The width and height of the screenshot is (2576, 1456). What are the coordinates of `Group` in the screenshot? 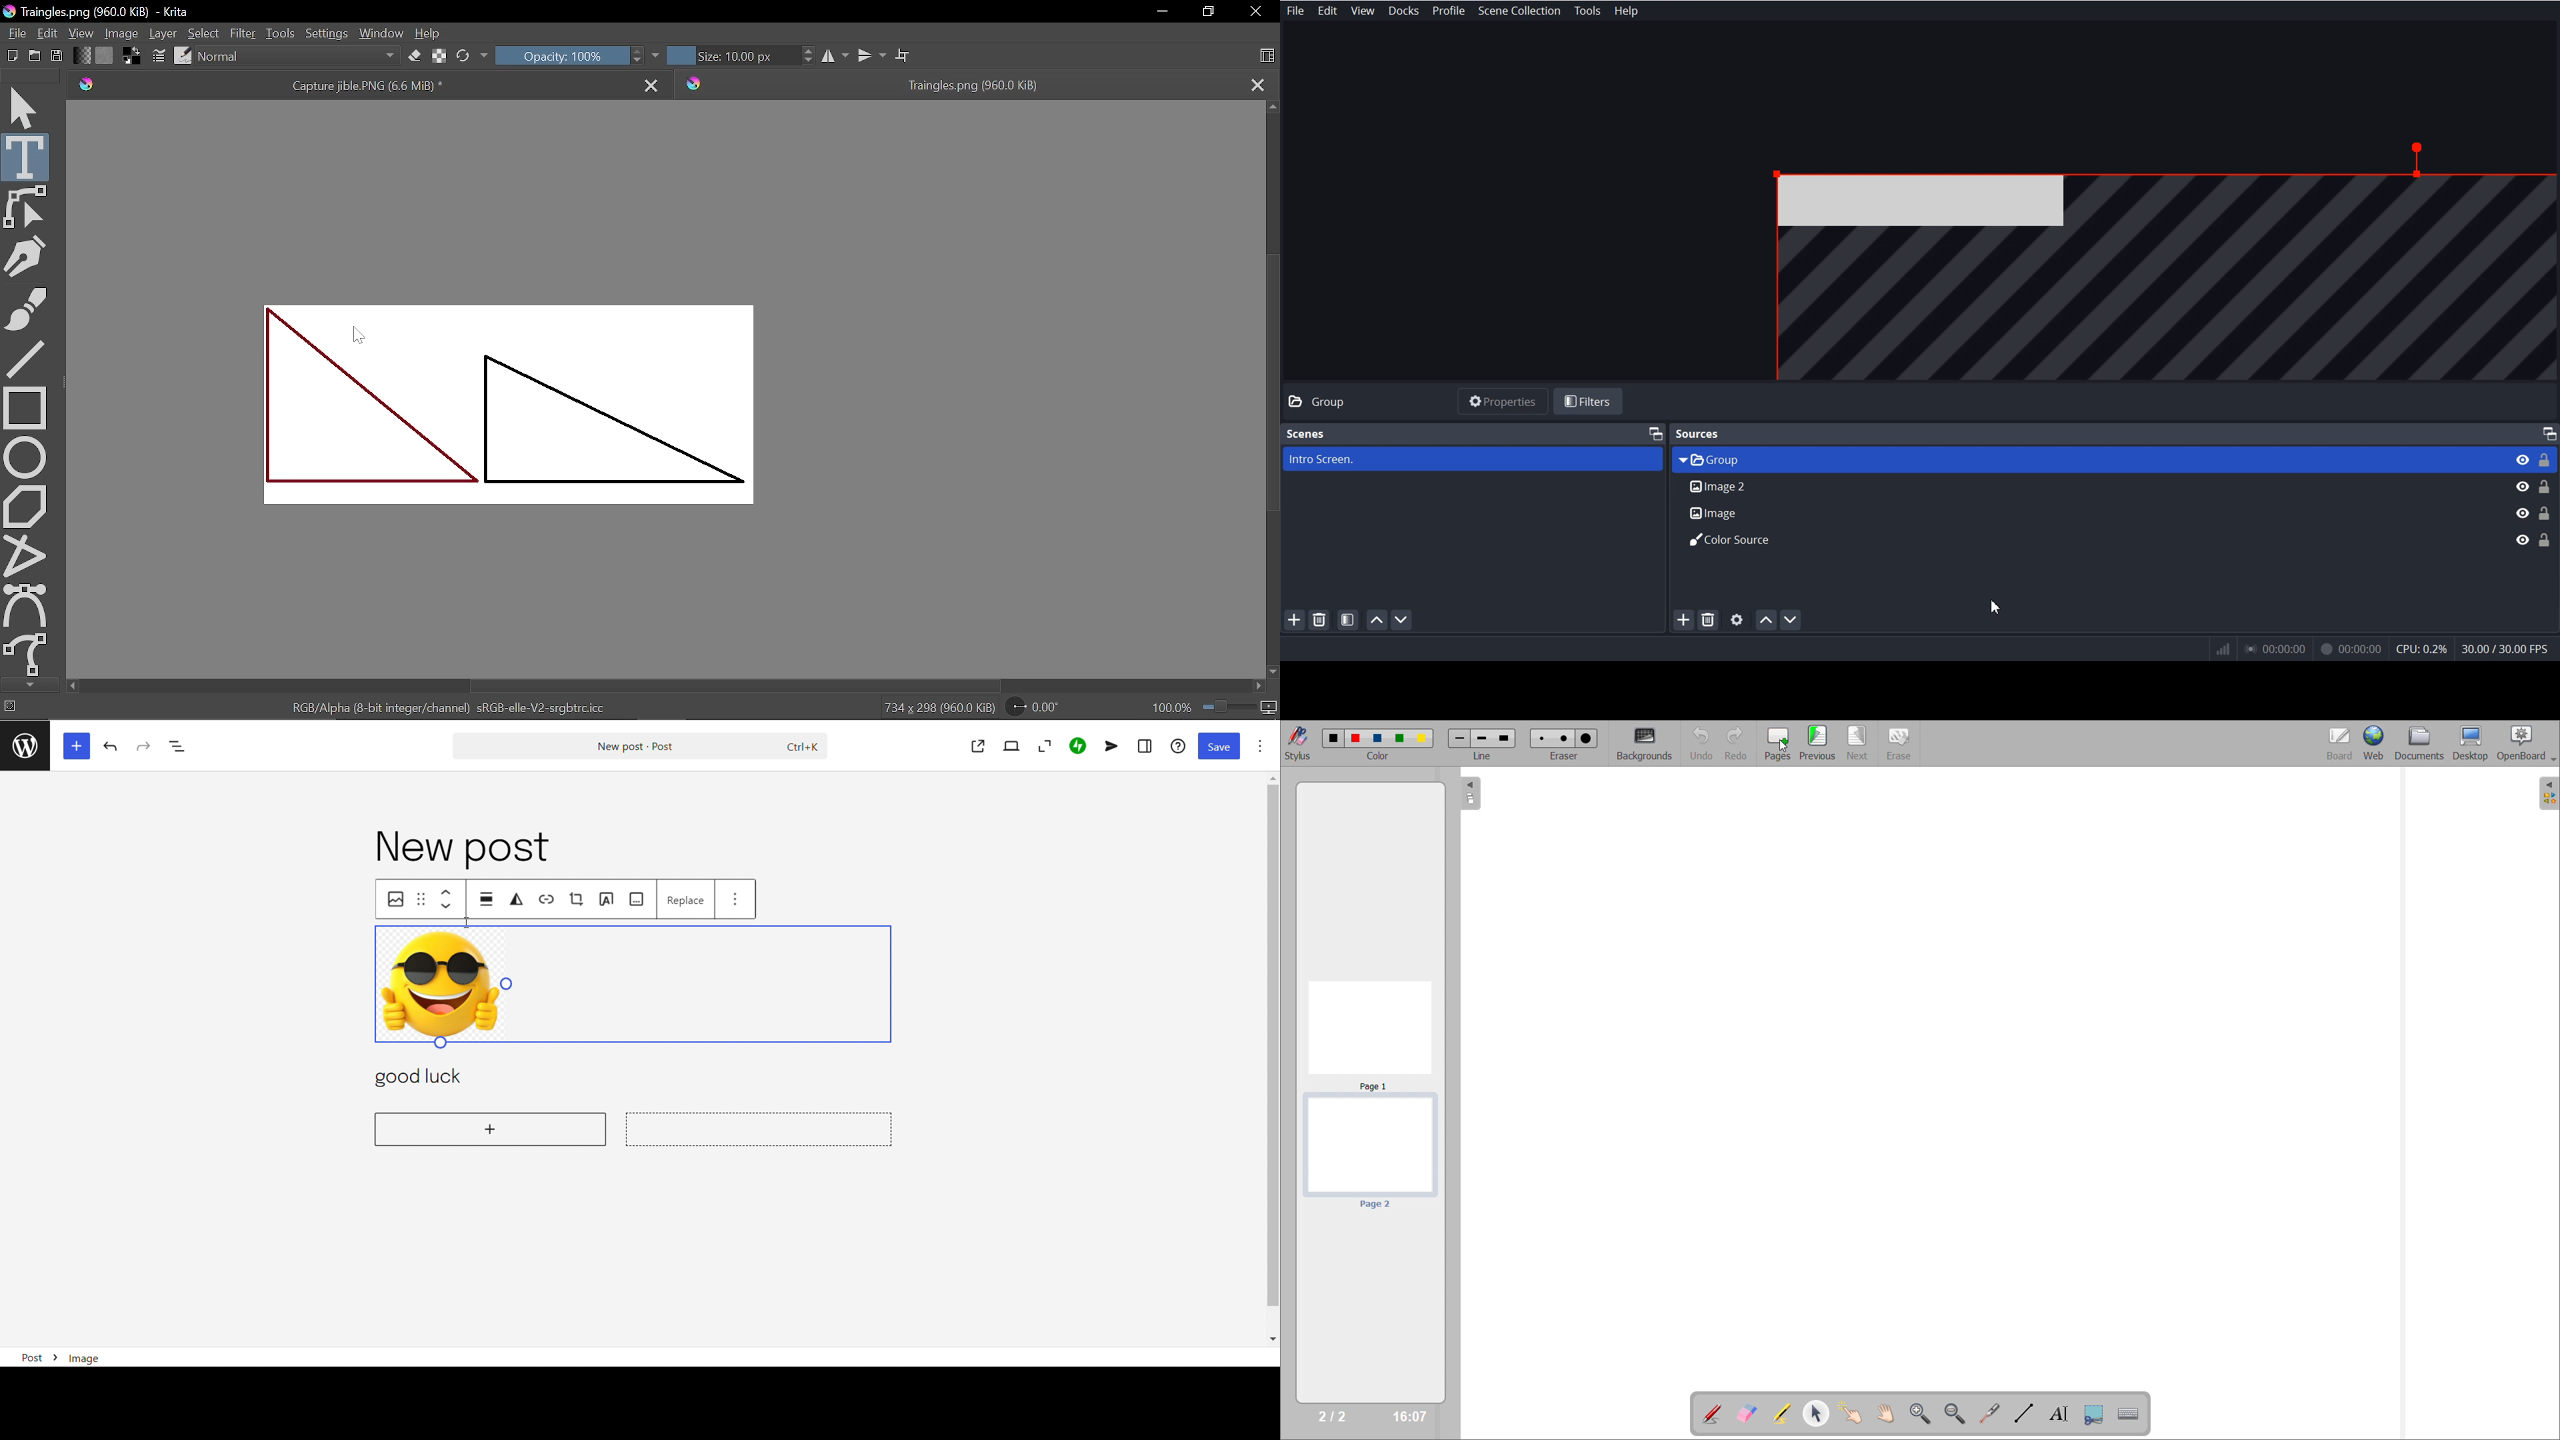 It's located at (2086, 459).